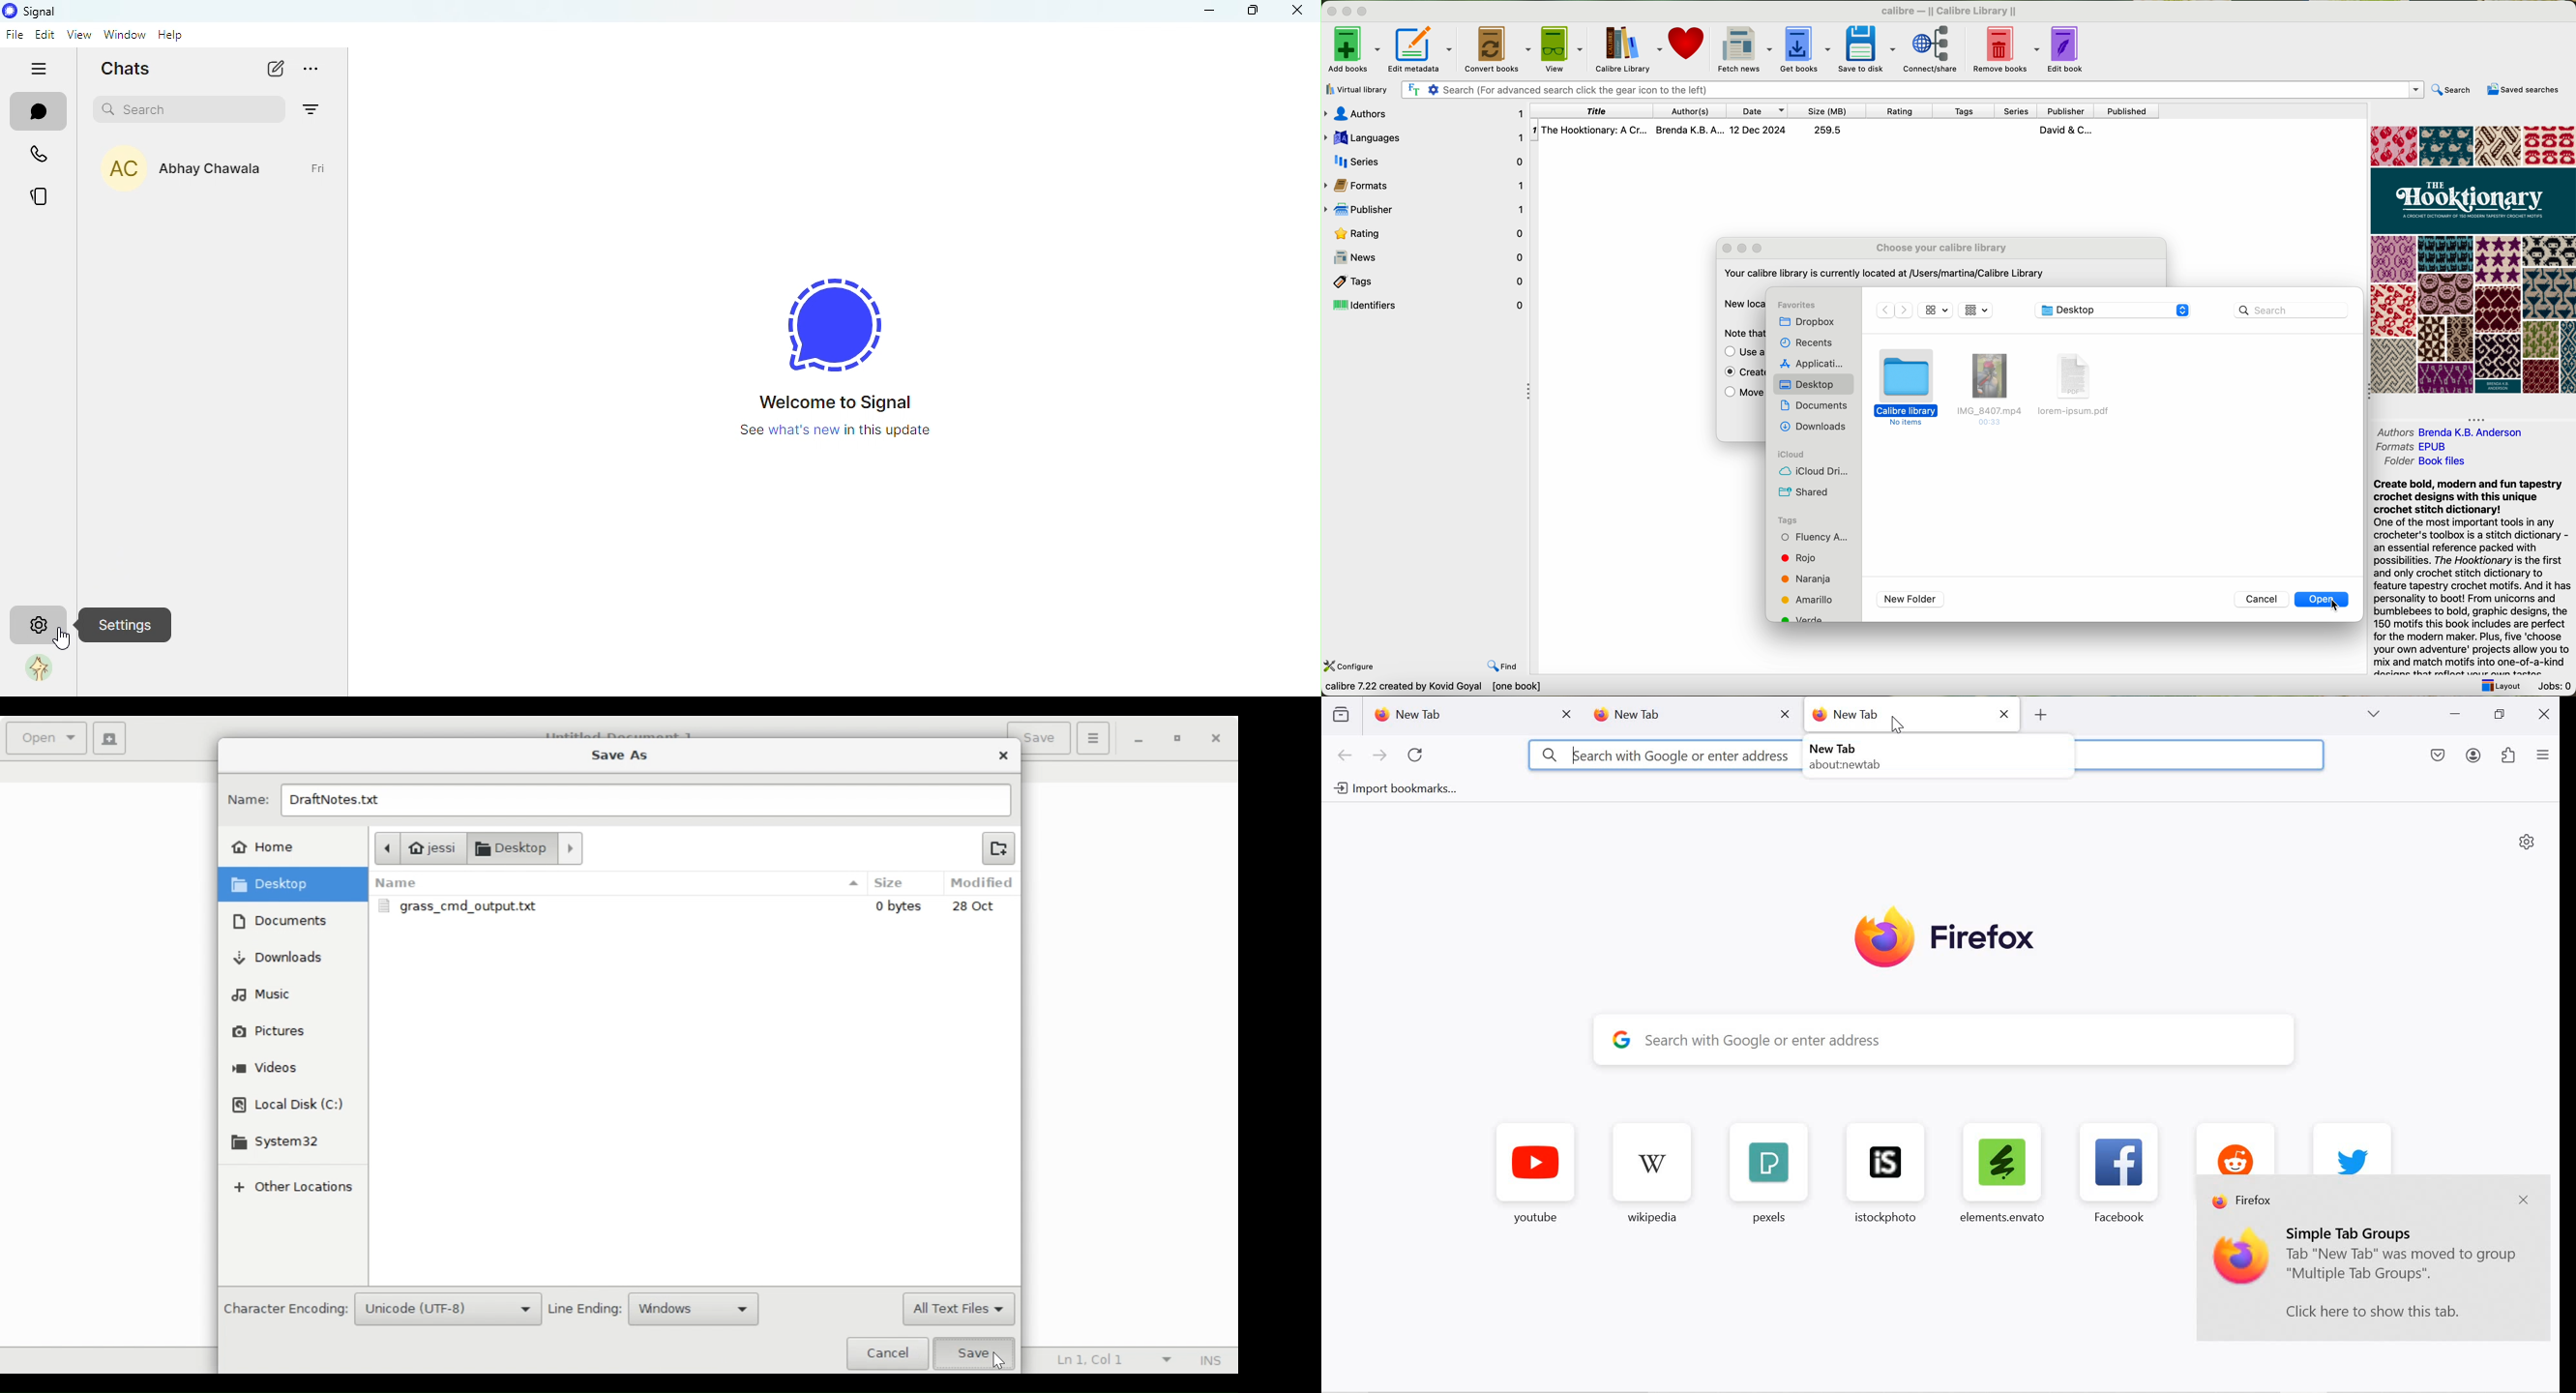  I want to click on layout, so click(2504, 687).